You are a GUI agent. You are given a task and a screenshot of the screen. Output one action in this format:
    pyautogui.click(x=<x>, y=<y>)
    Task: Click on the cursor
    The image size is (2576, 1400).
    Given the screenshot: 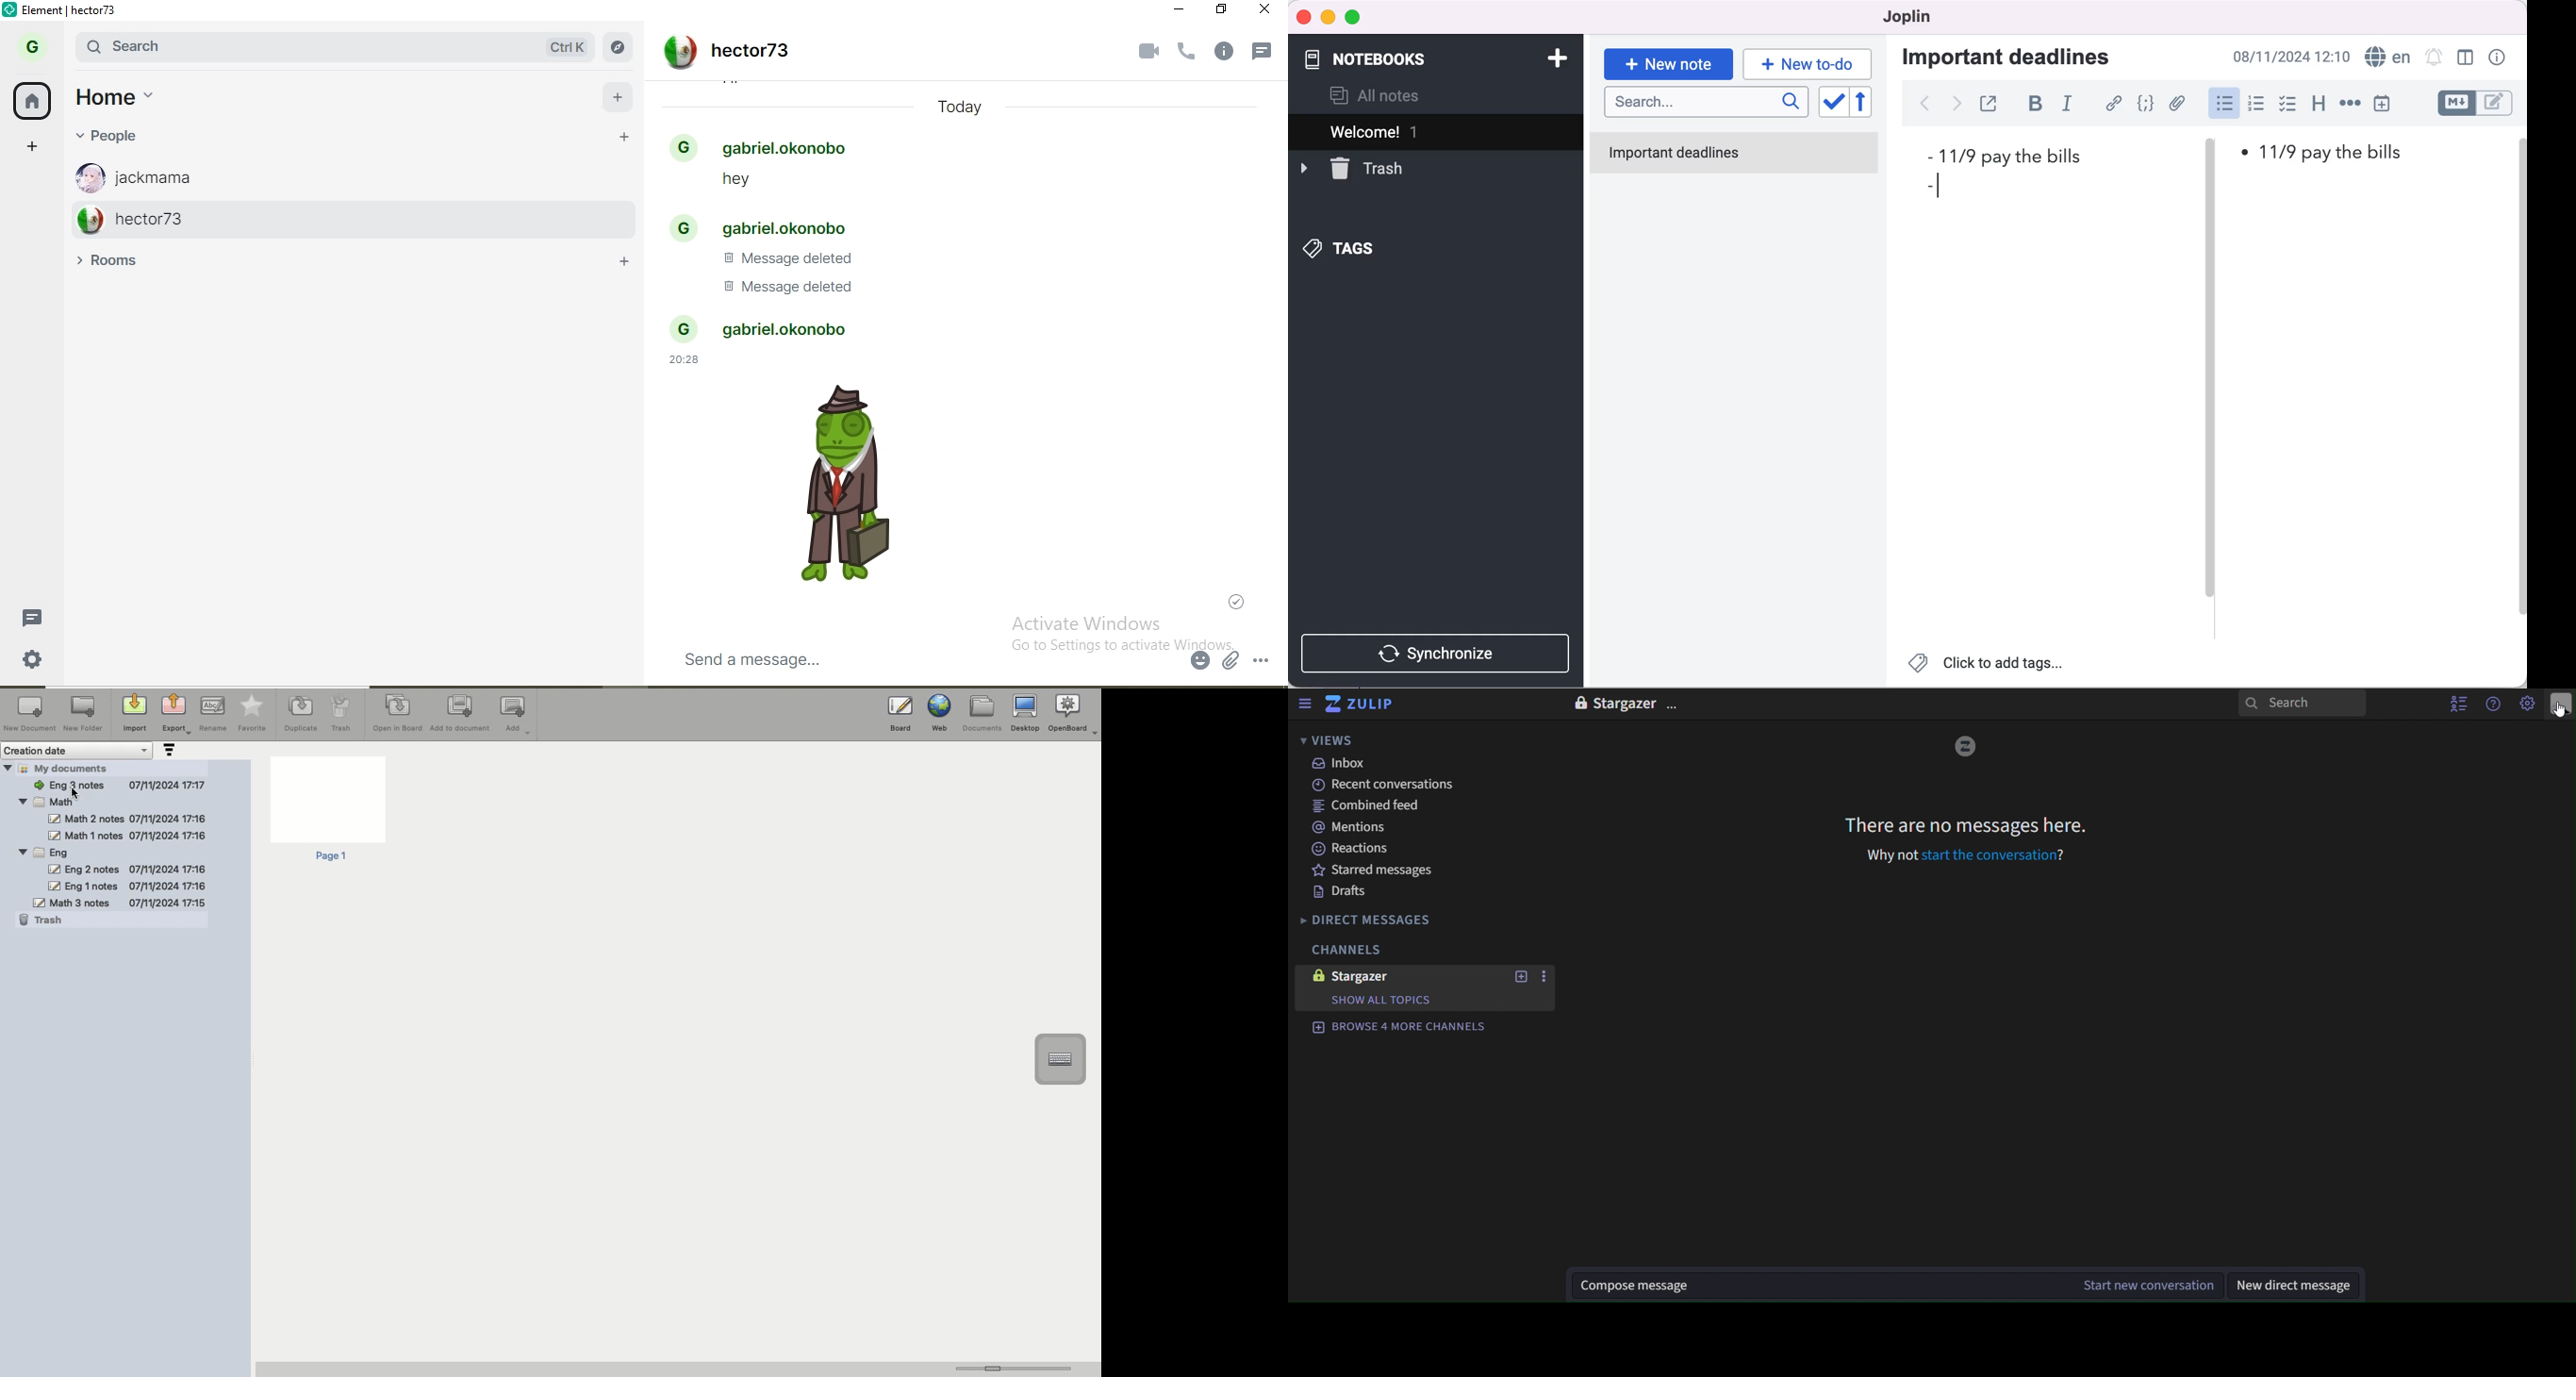 What is the action you would take?
    pyautogui.click(x=2560, y=715)
    